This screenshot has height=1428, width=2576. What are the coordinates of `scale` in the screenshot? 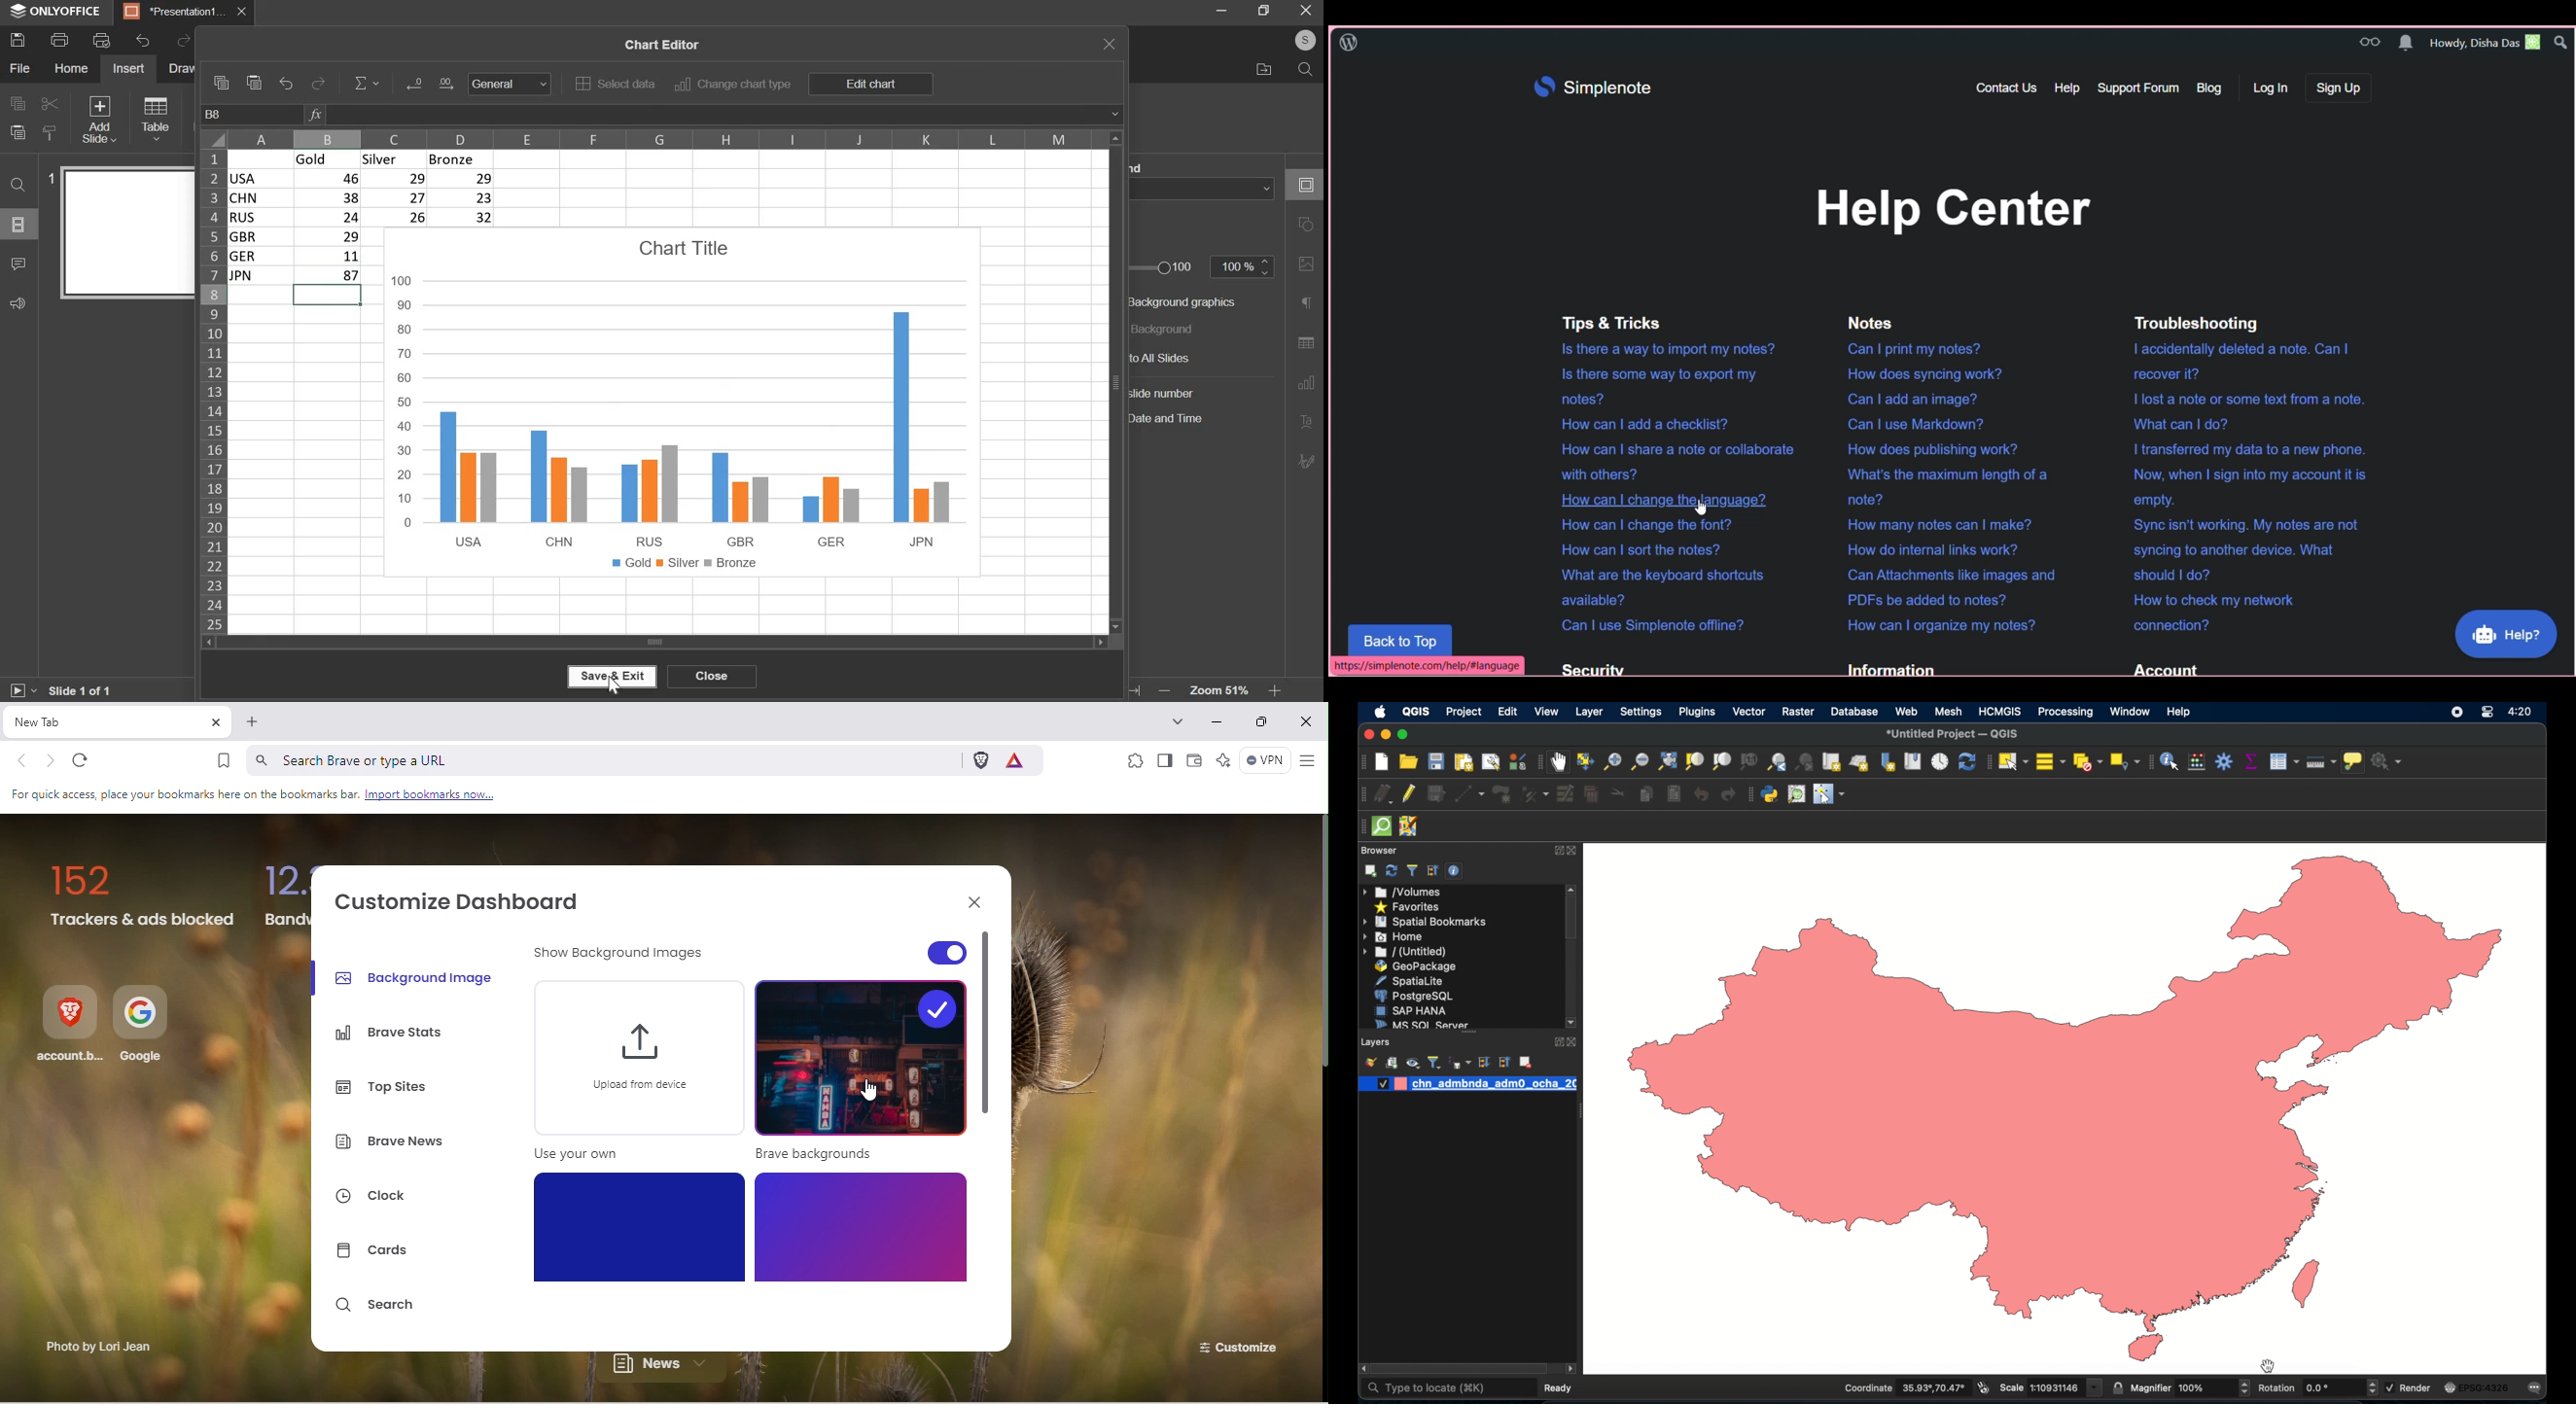 It's located at (2050, 1388).